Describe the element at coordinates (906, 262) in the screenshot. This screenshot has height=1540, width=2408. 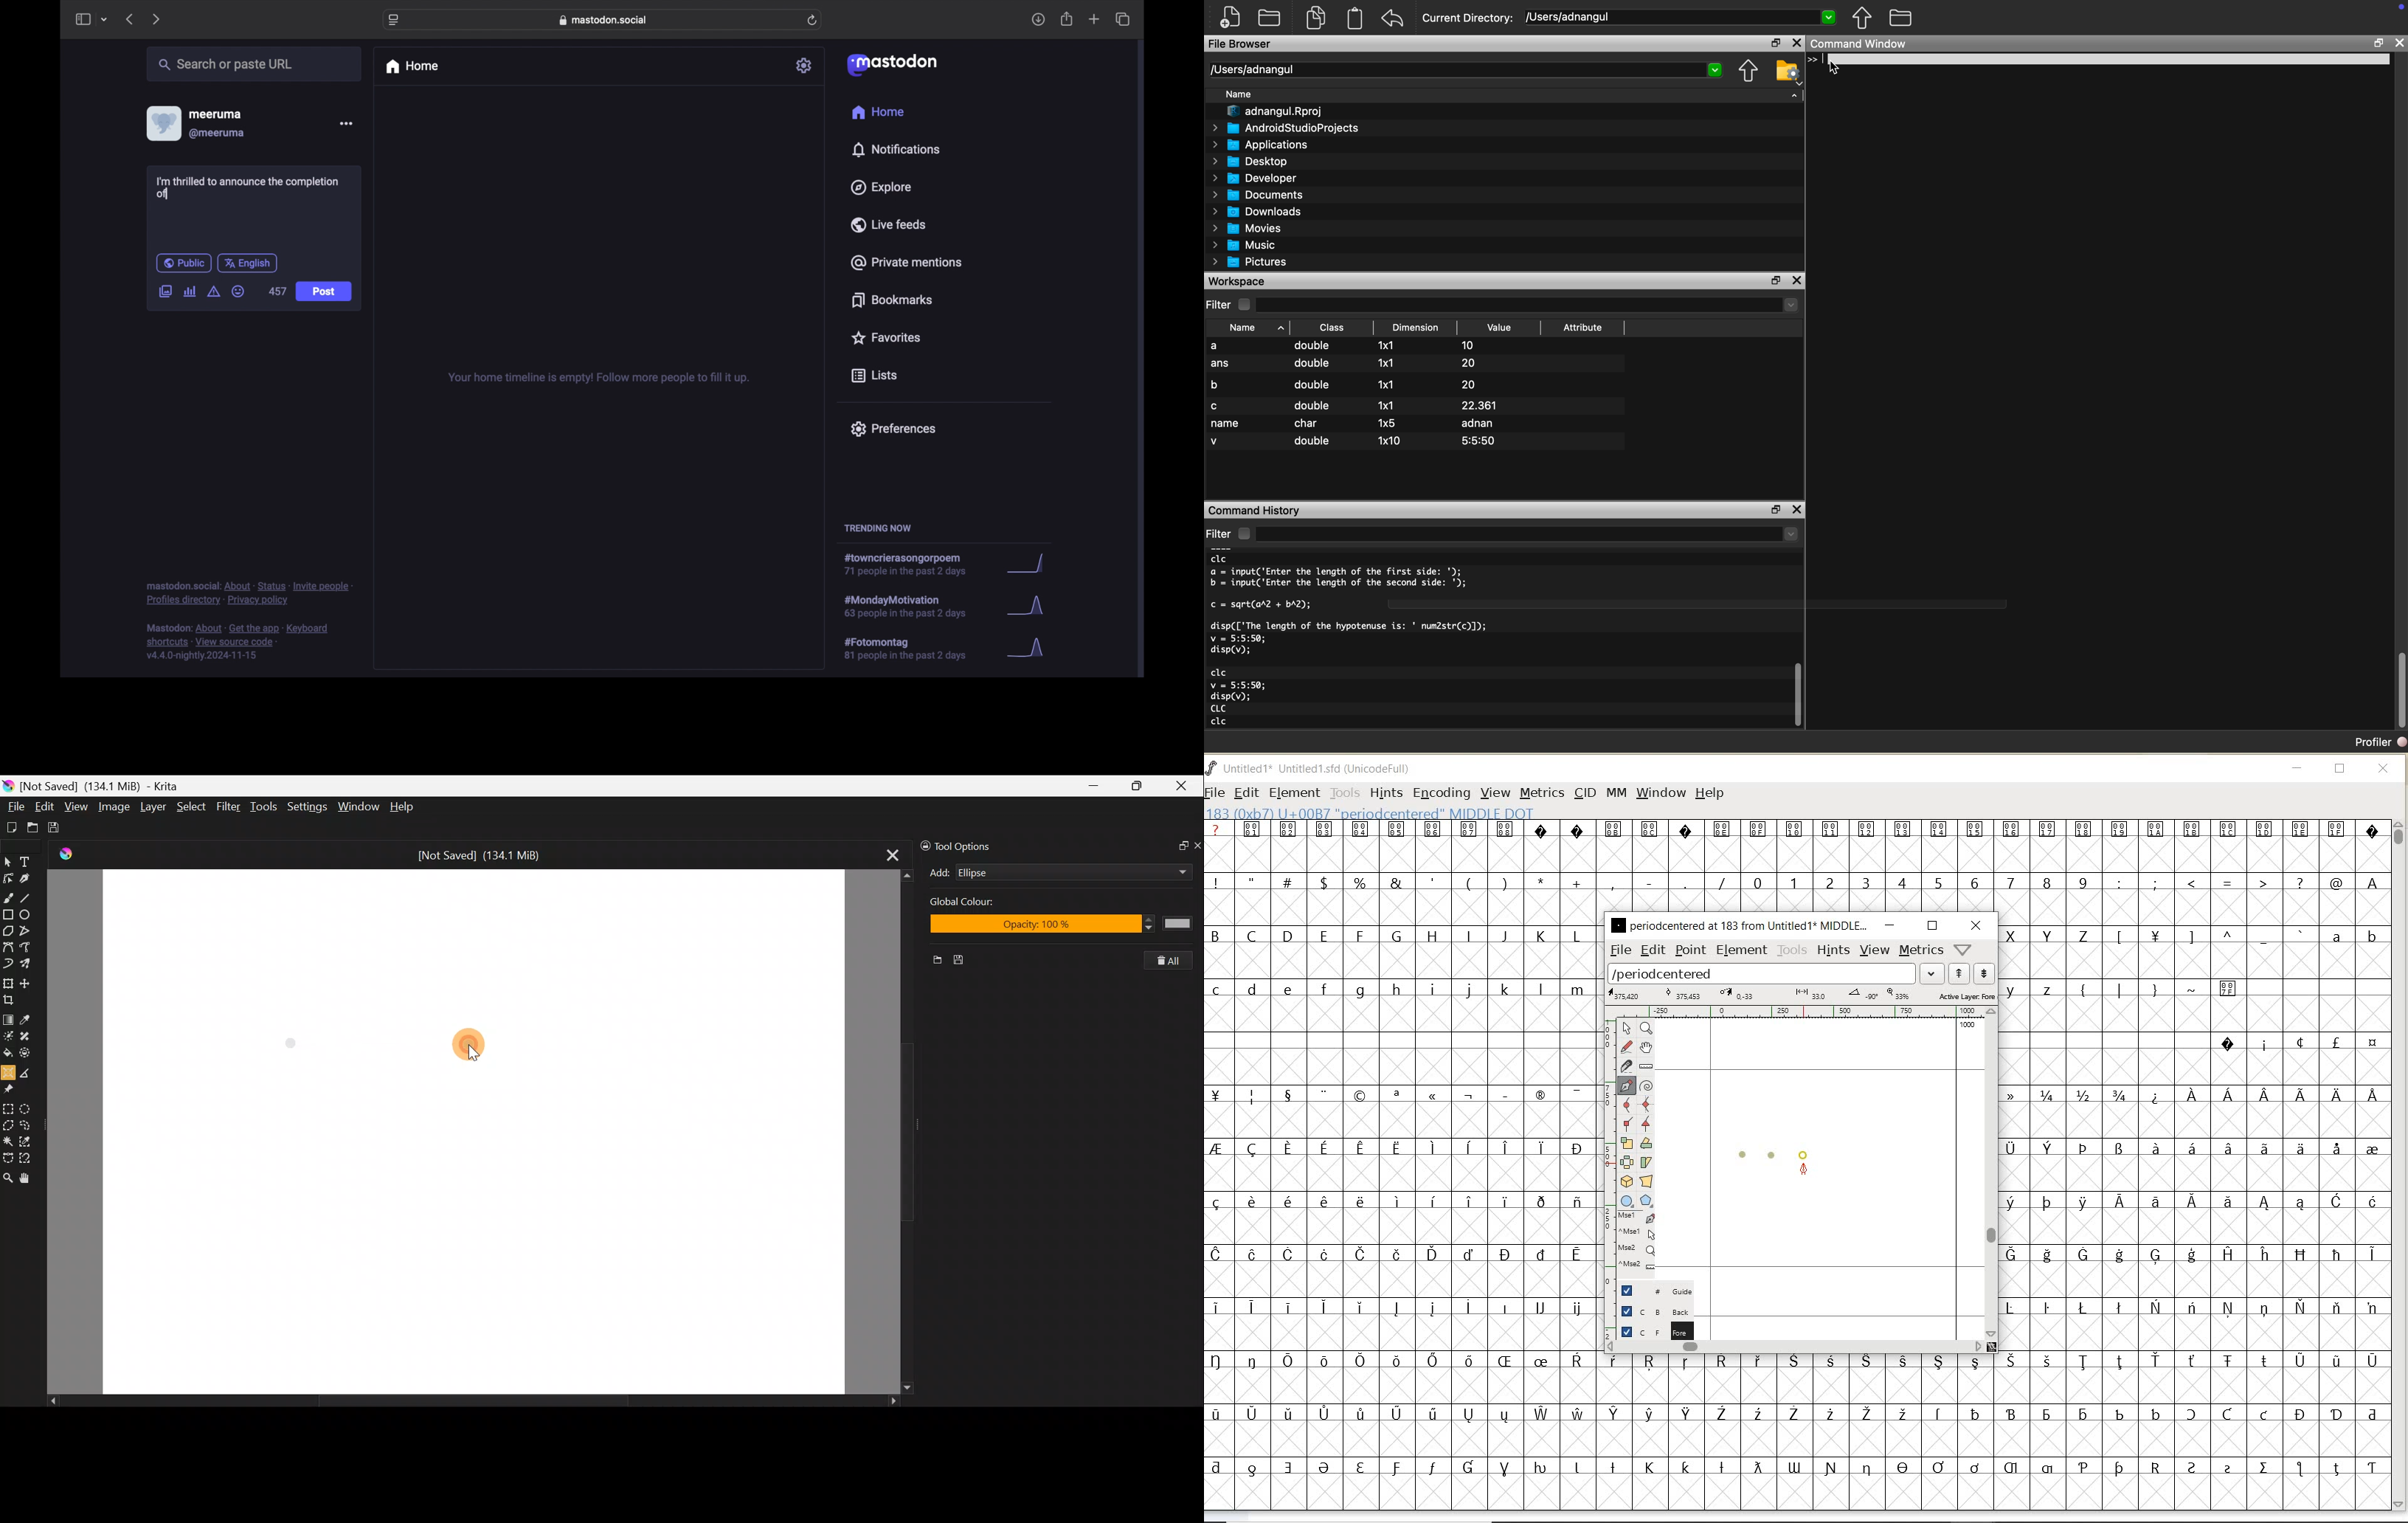
I see `private mentions` at that location.